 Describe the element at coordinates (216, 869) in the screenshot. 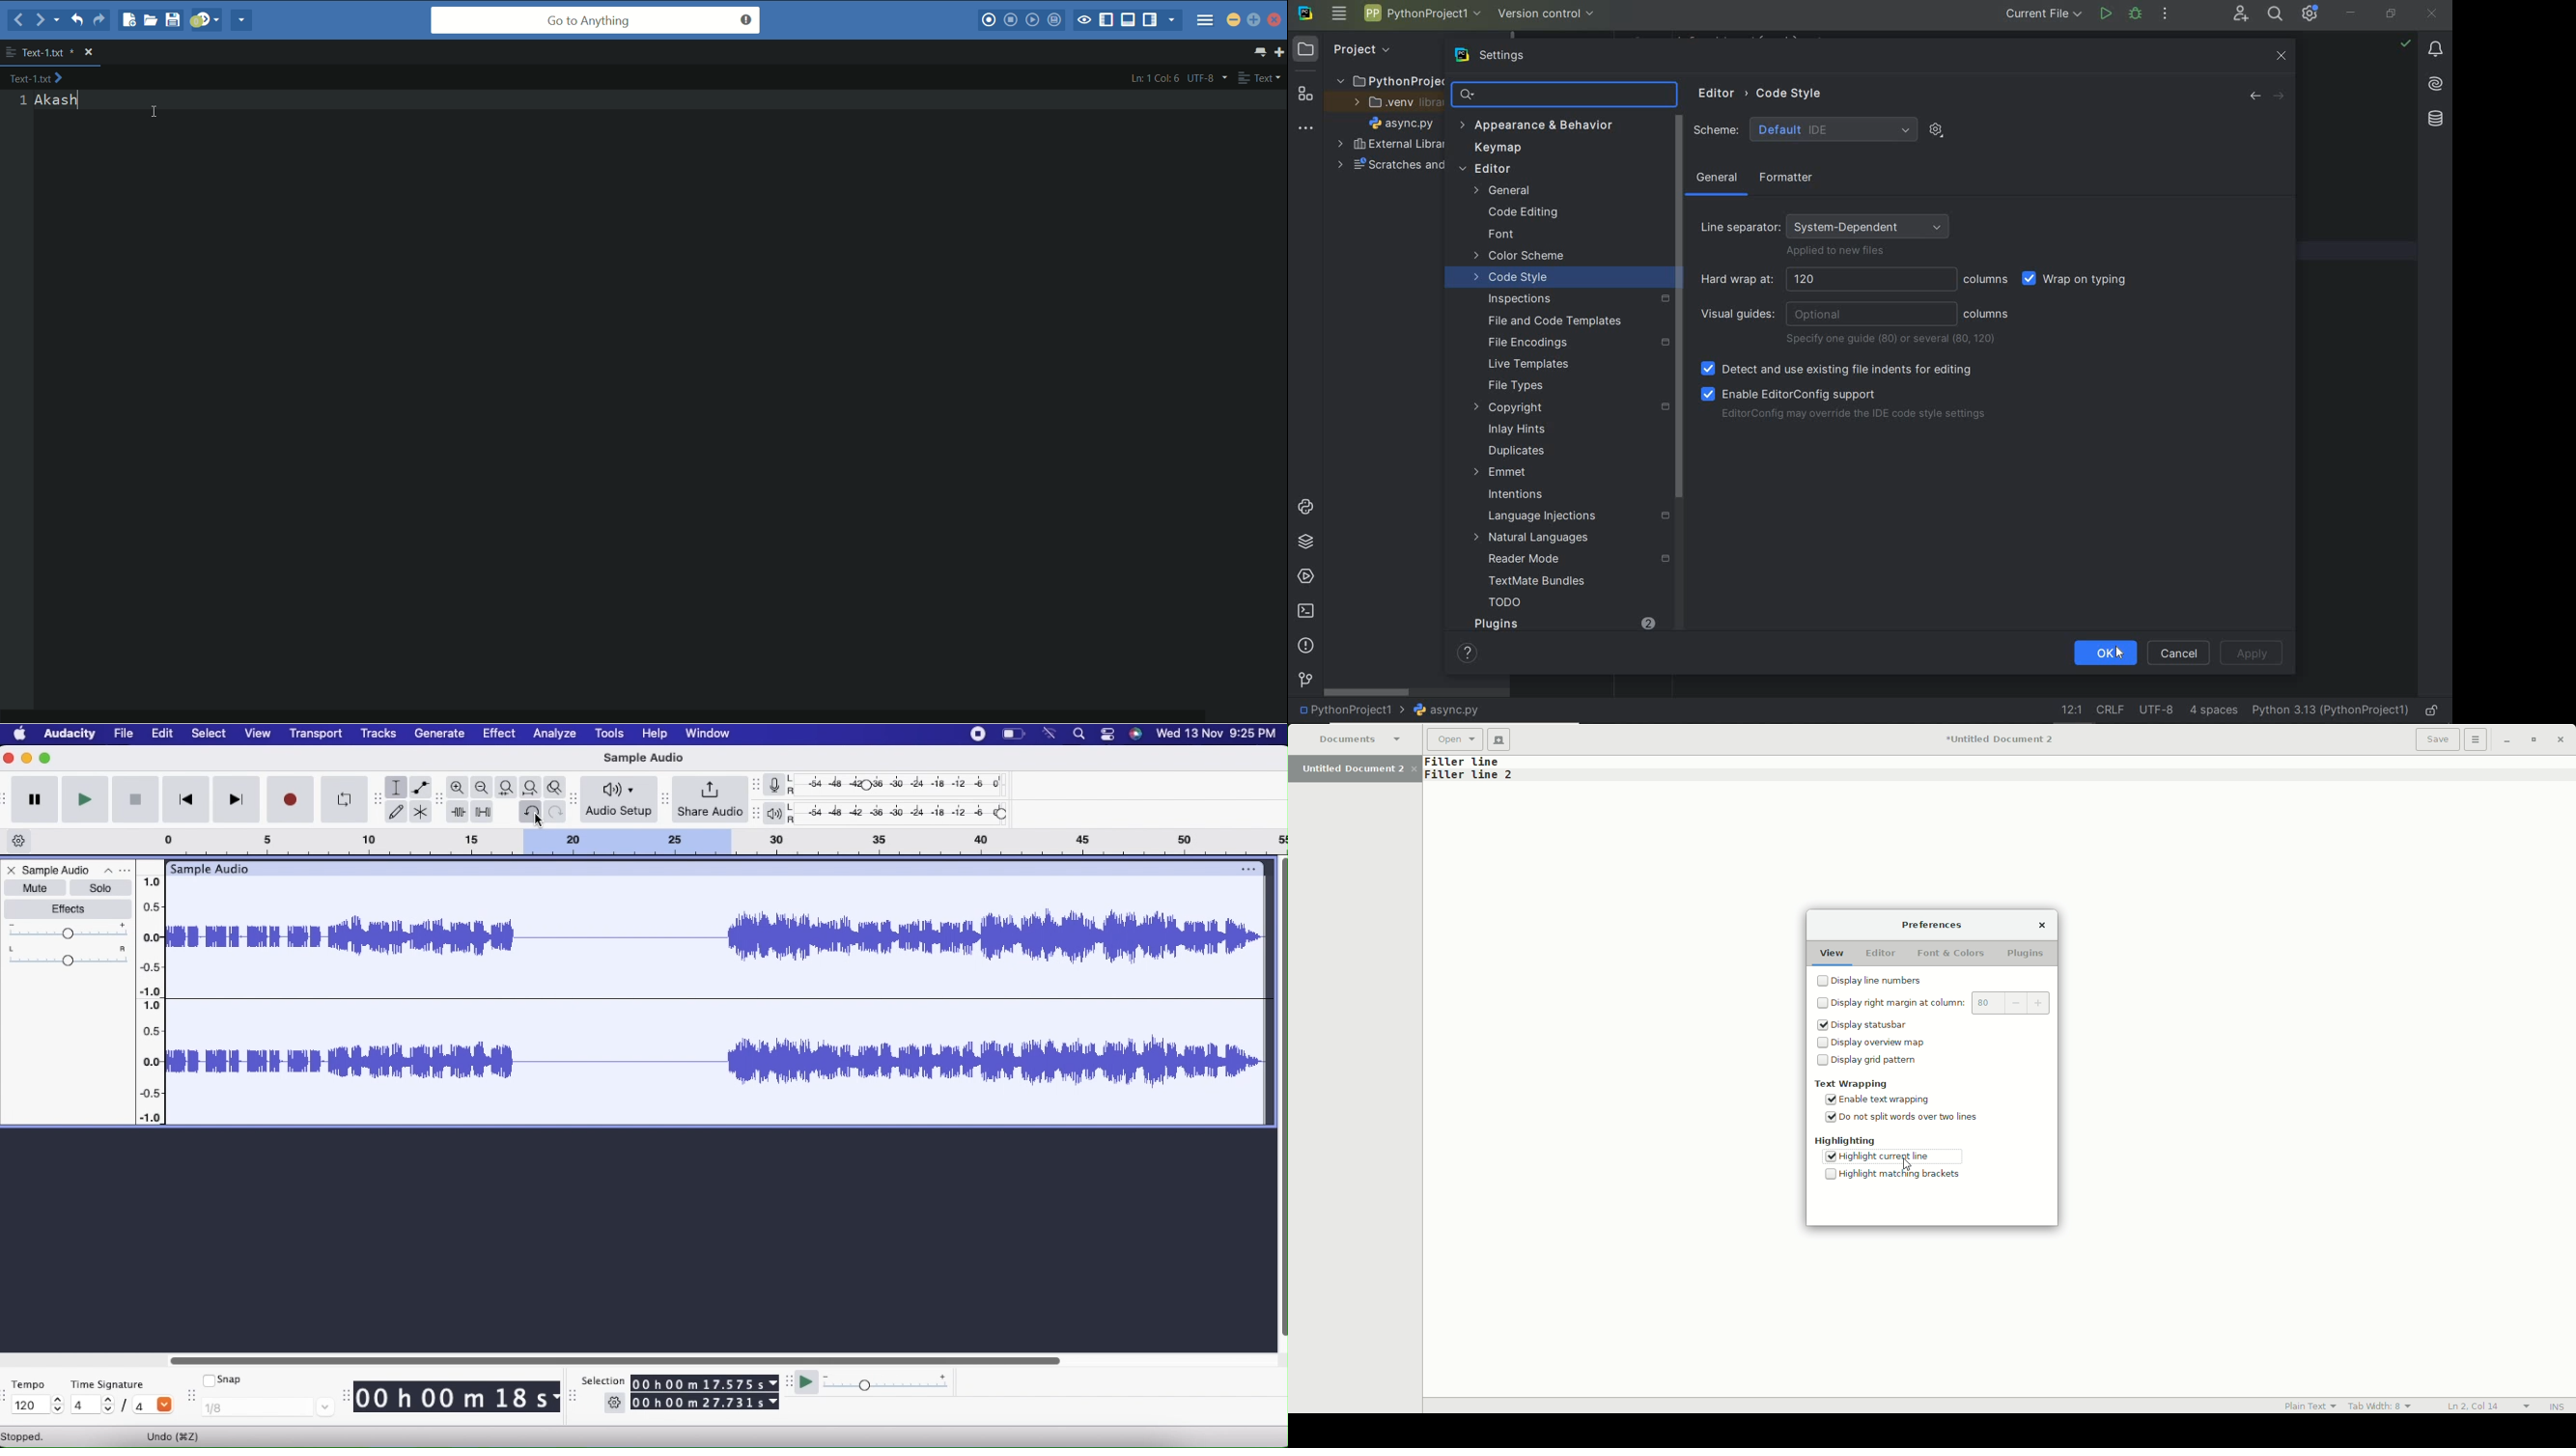

I see `sample audio` at that location.